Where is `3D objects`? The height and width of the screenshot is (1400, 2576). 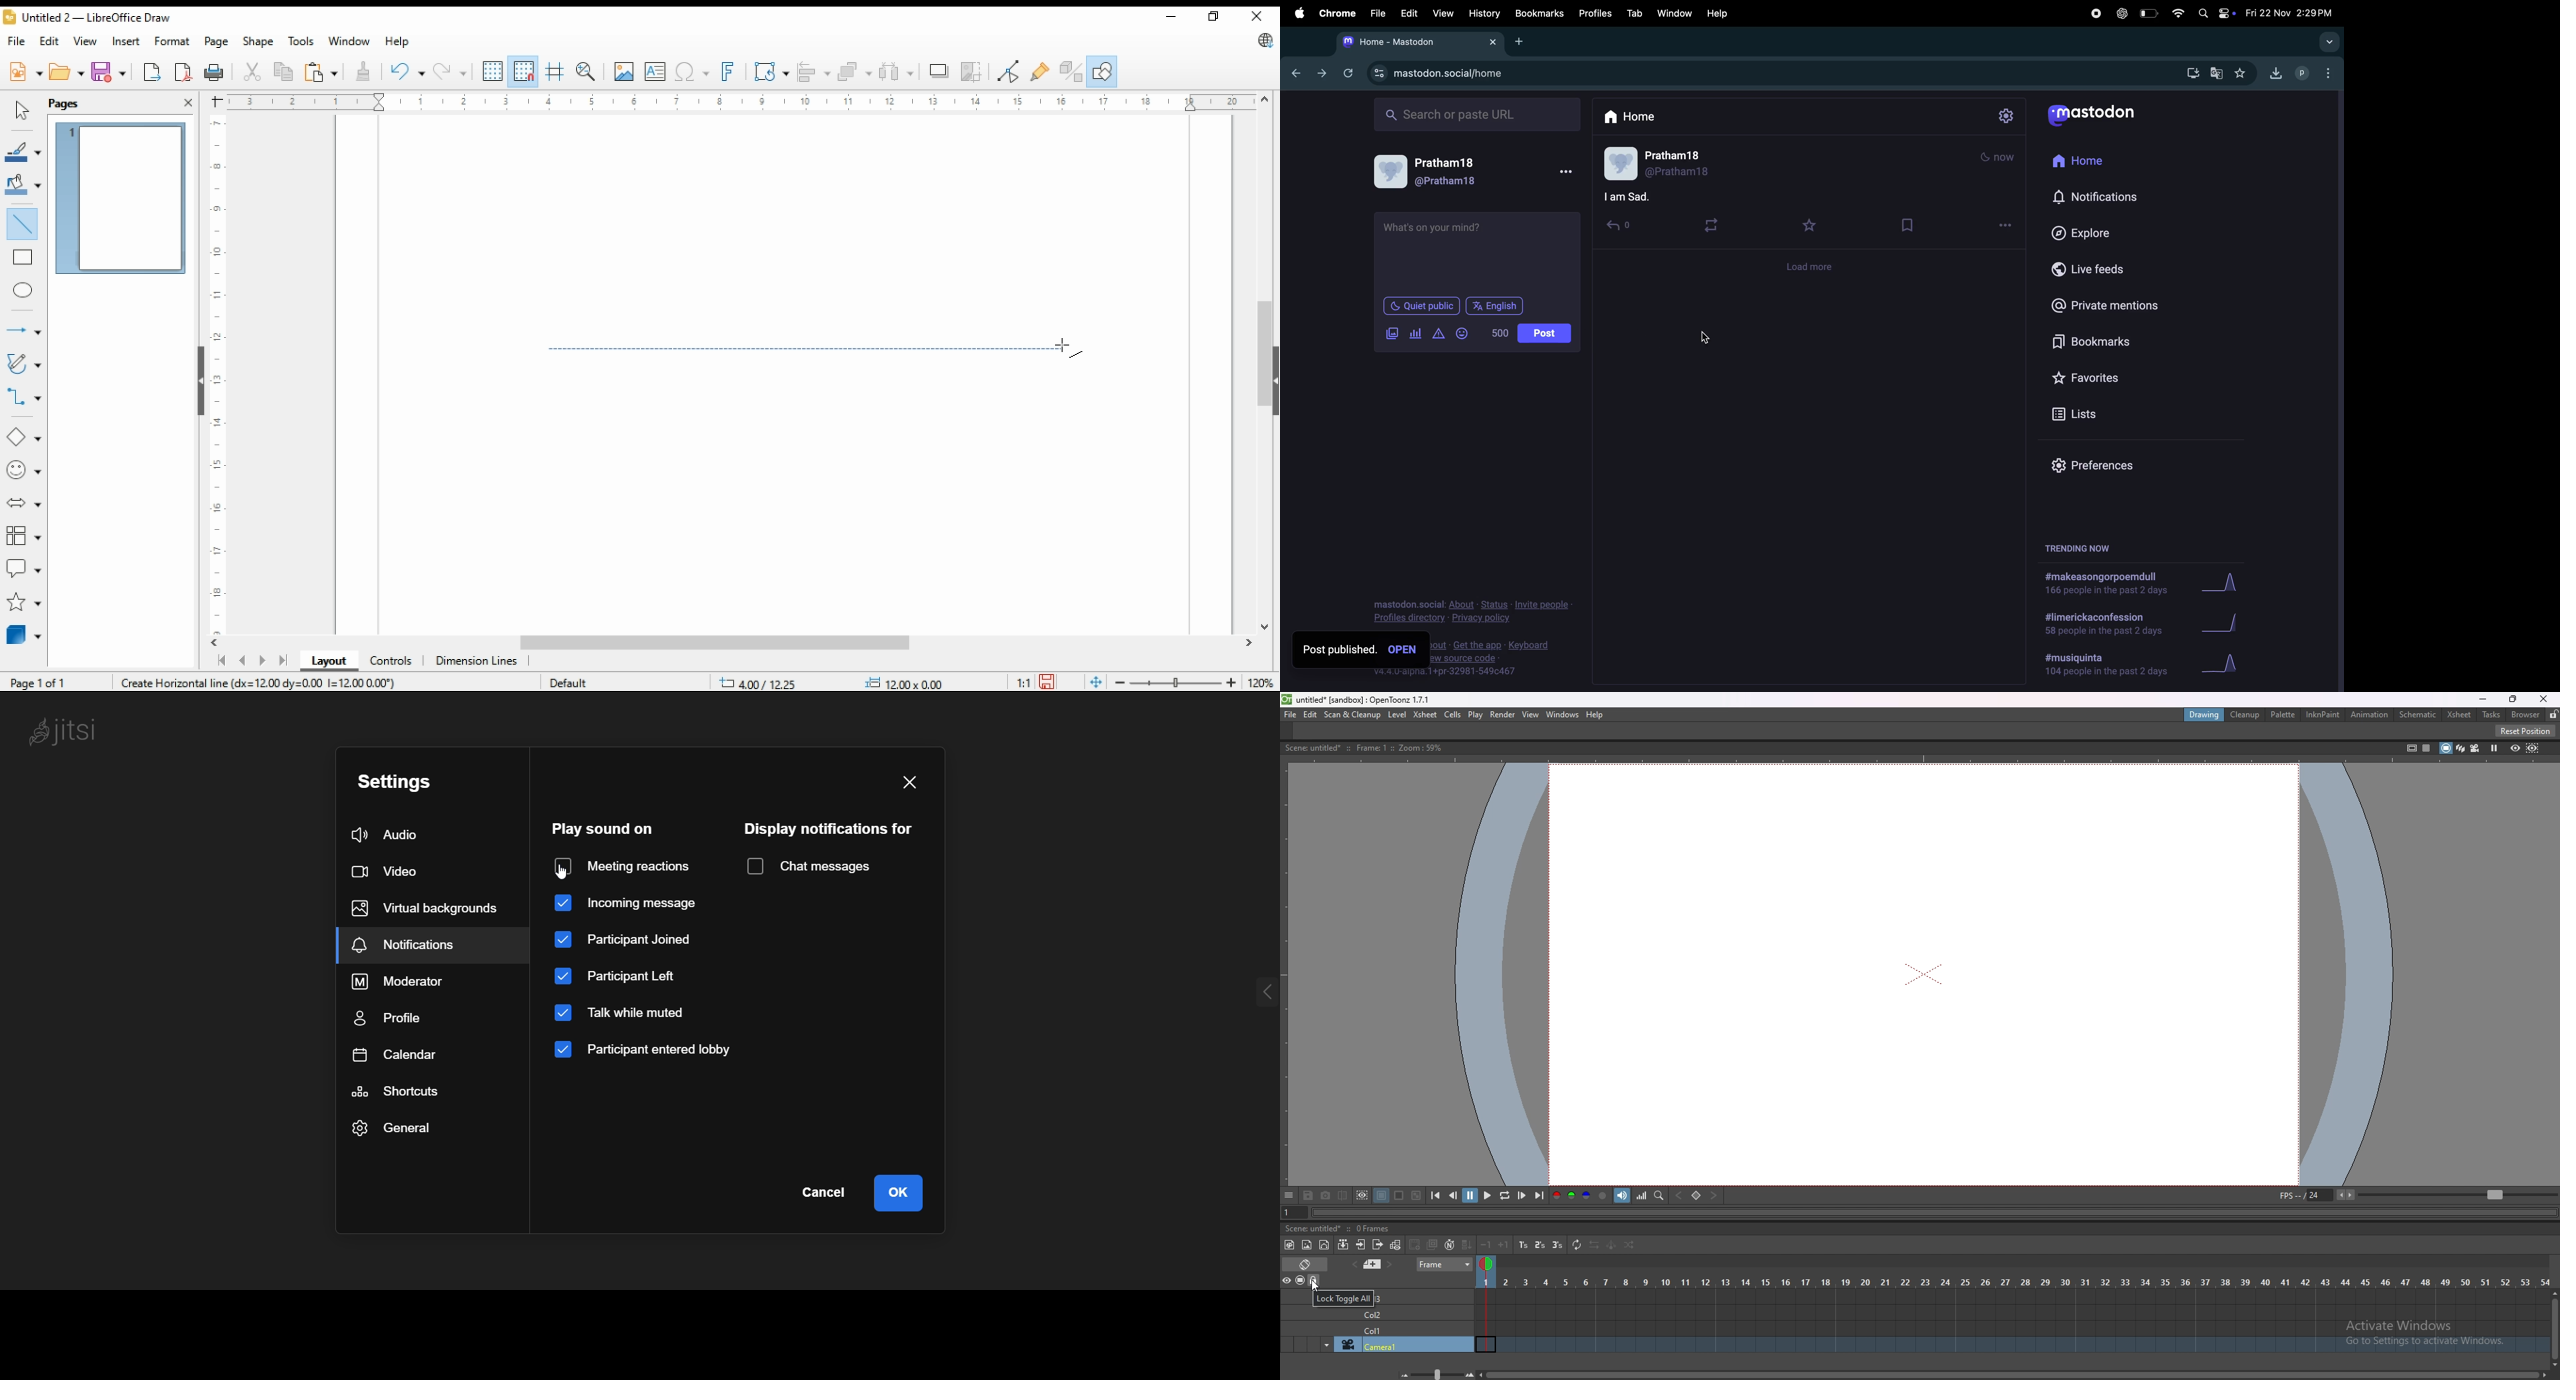 3D objects is located at coordinates (25, 634).